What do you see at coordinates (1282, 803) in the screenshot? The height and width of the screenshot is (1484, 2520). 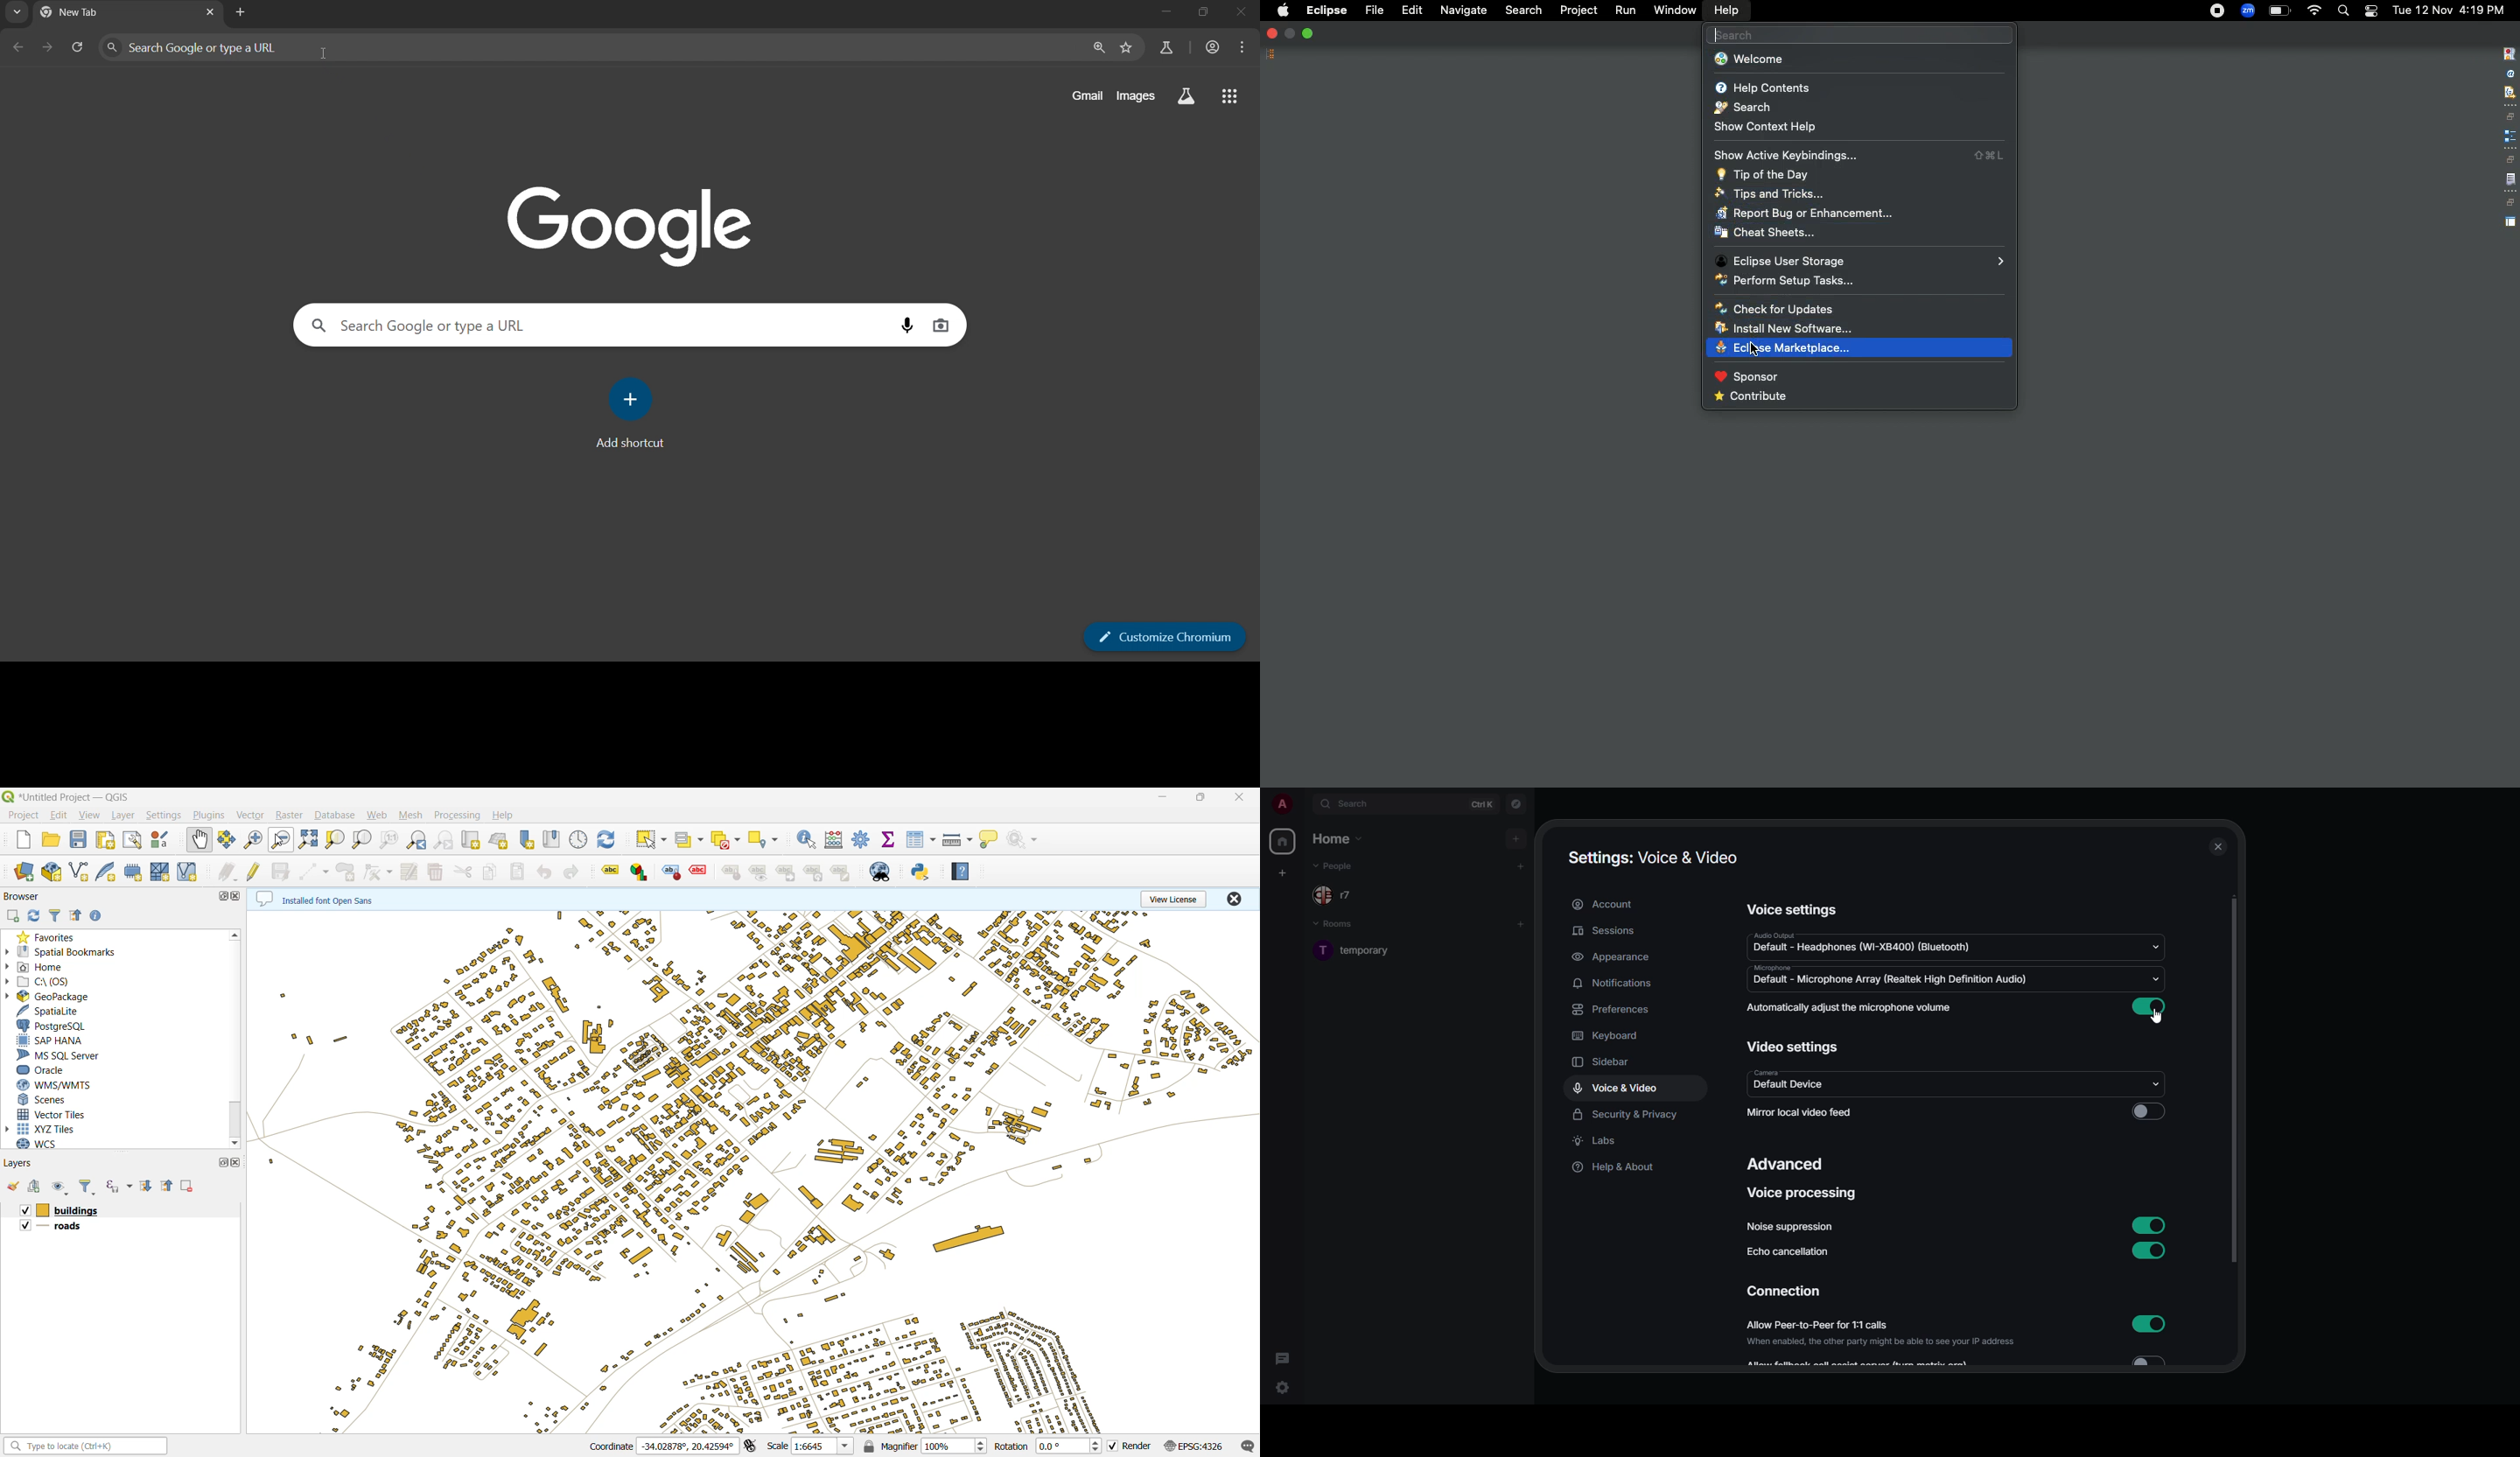 I see `a` at bounding box center [1282, 803].